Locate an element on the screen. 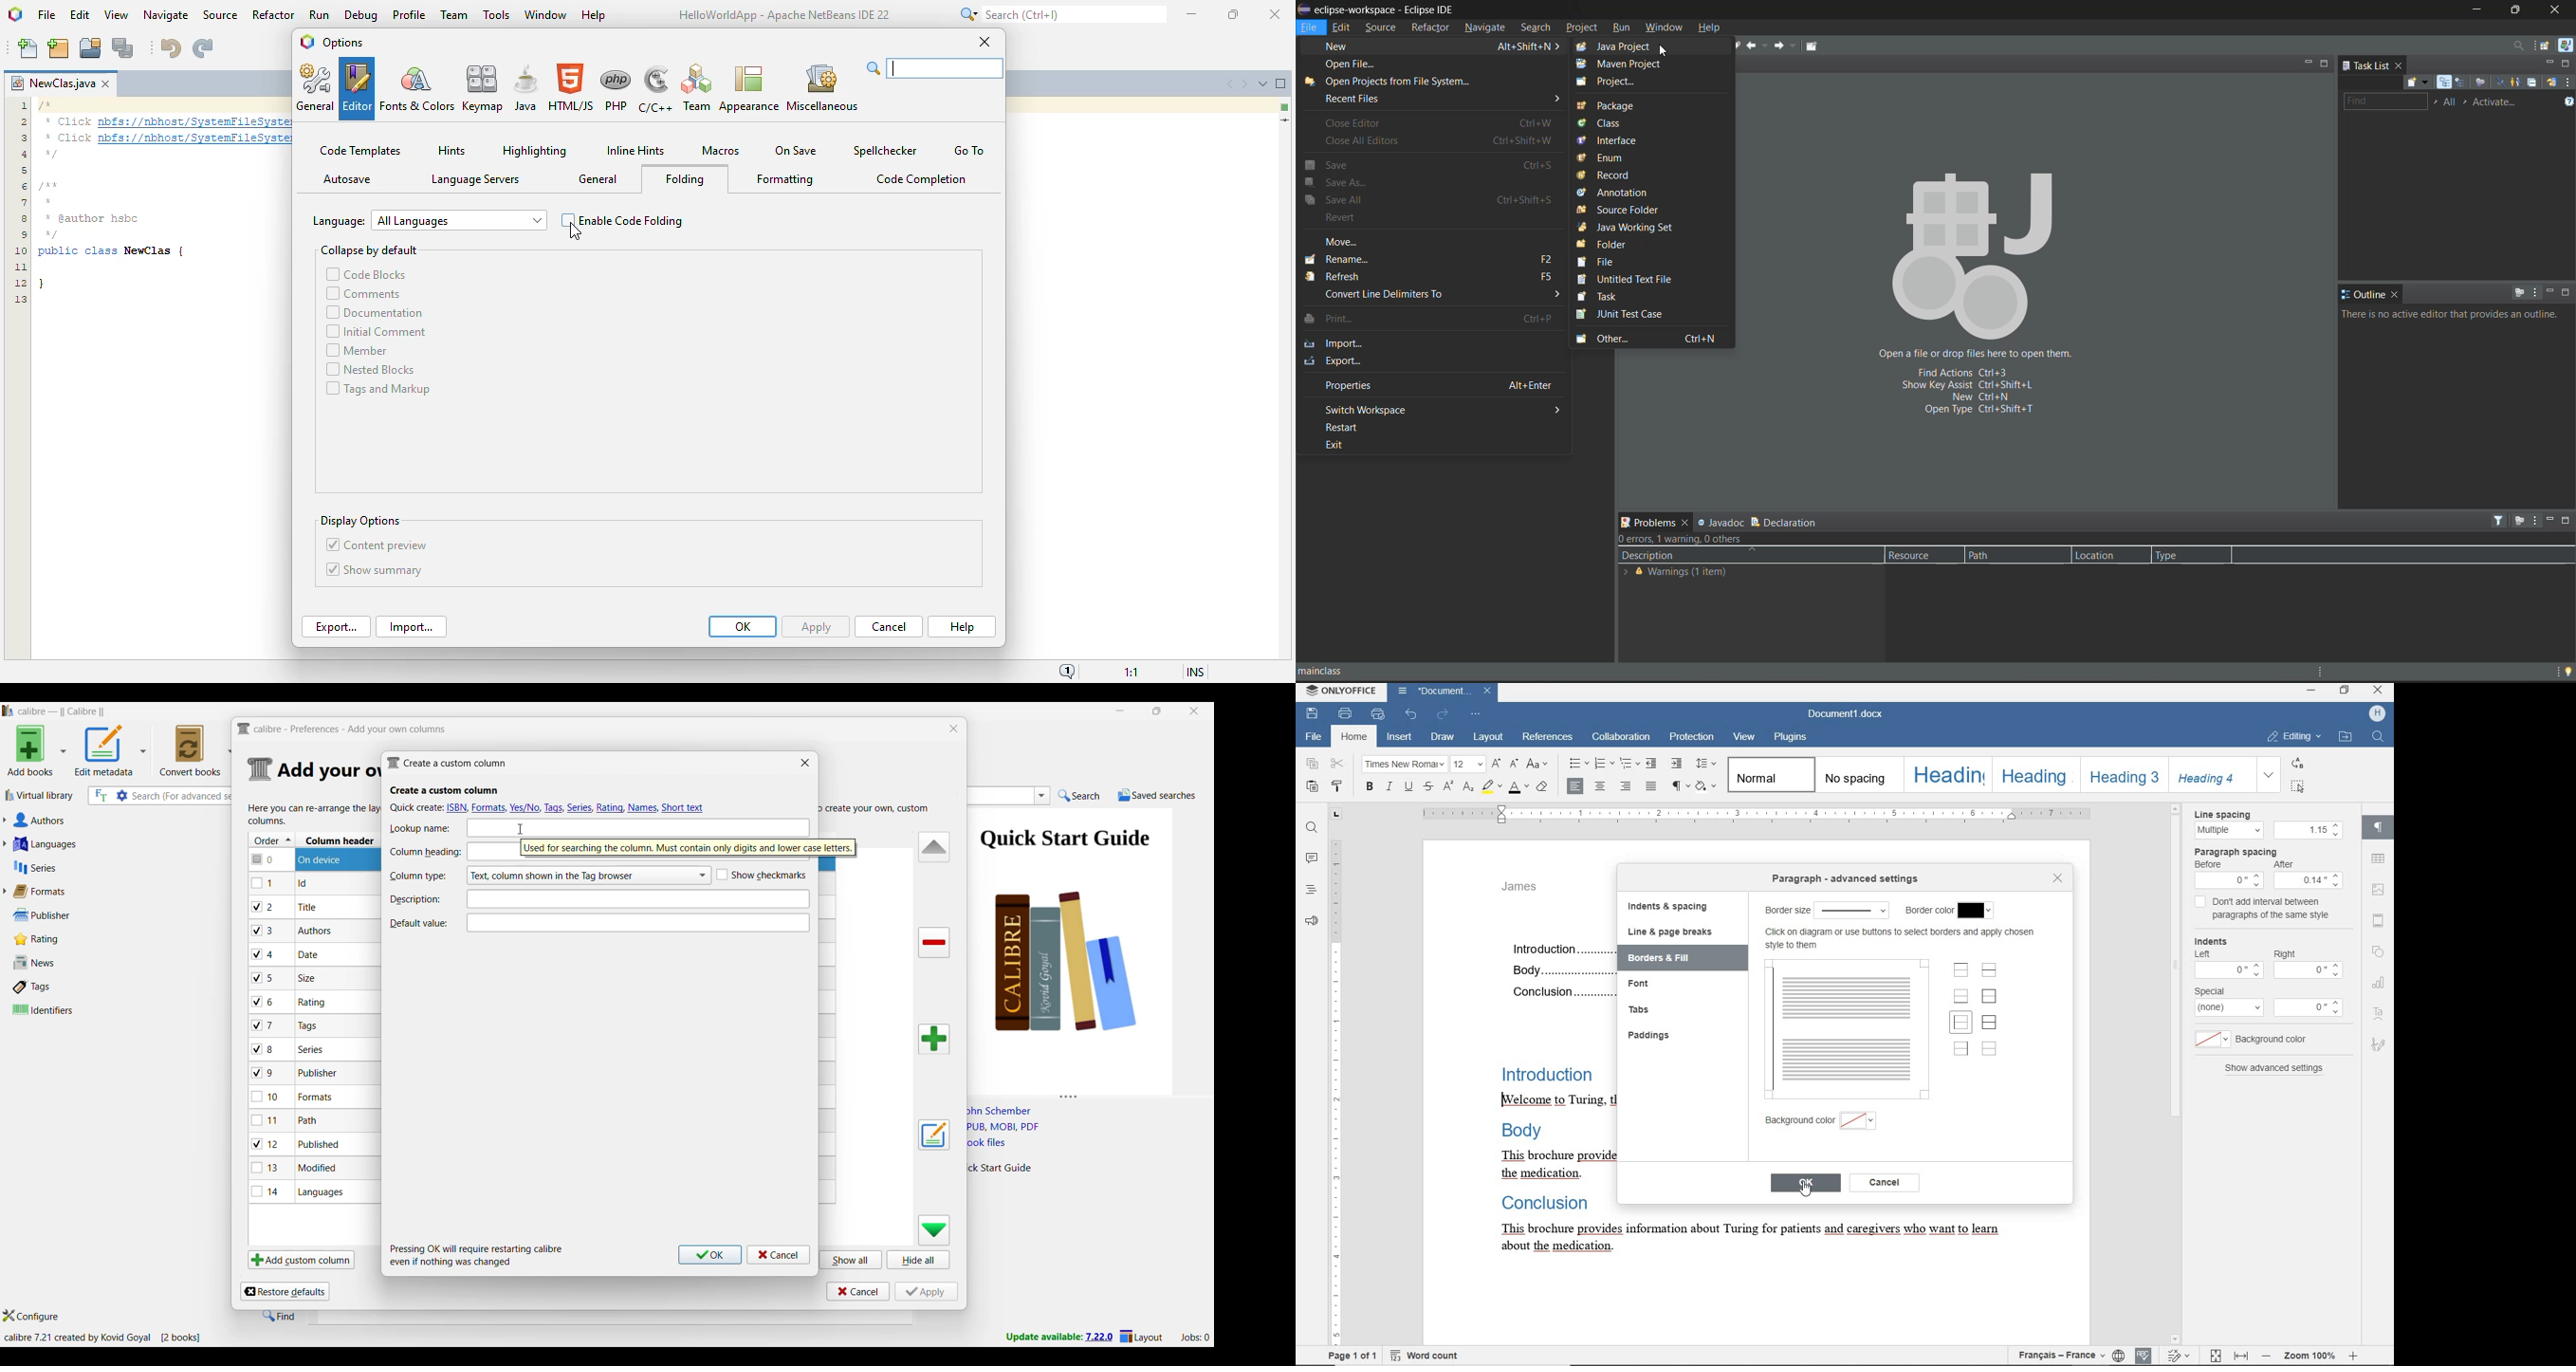 This screenshot has height=1372, width=2576. Conclusion is located at coordinates (1561, 992).